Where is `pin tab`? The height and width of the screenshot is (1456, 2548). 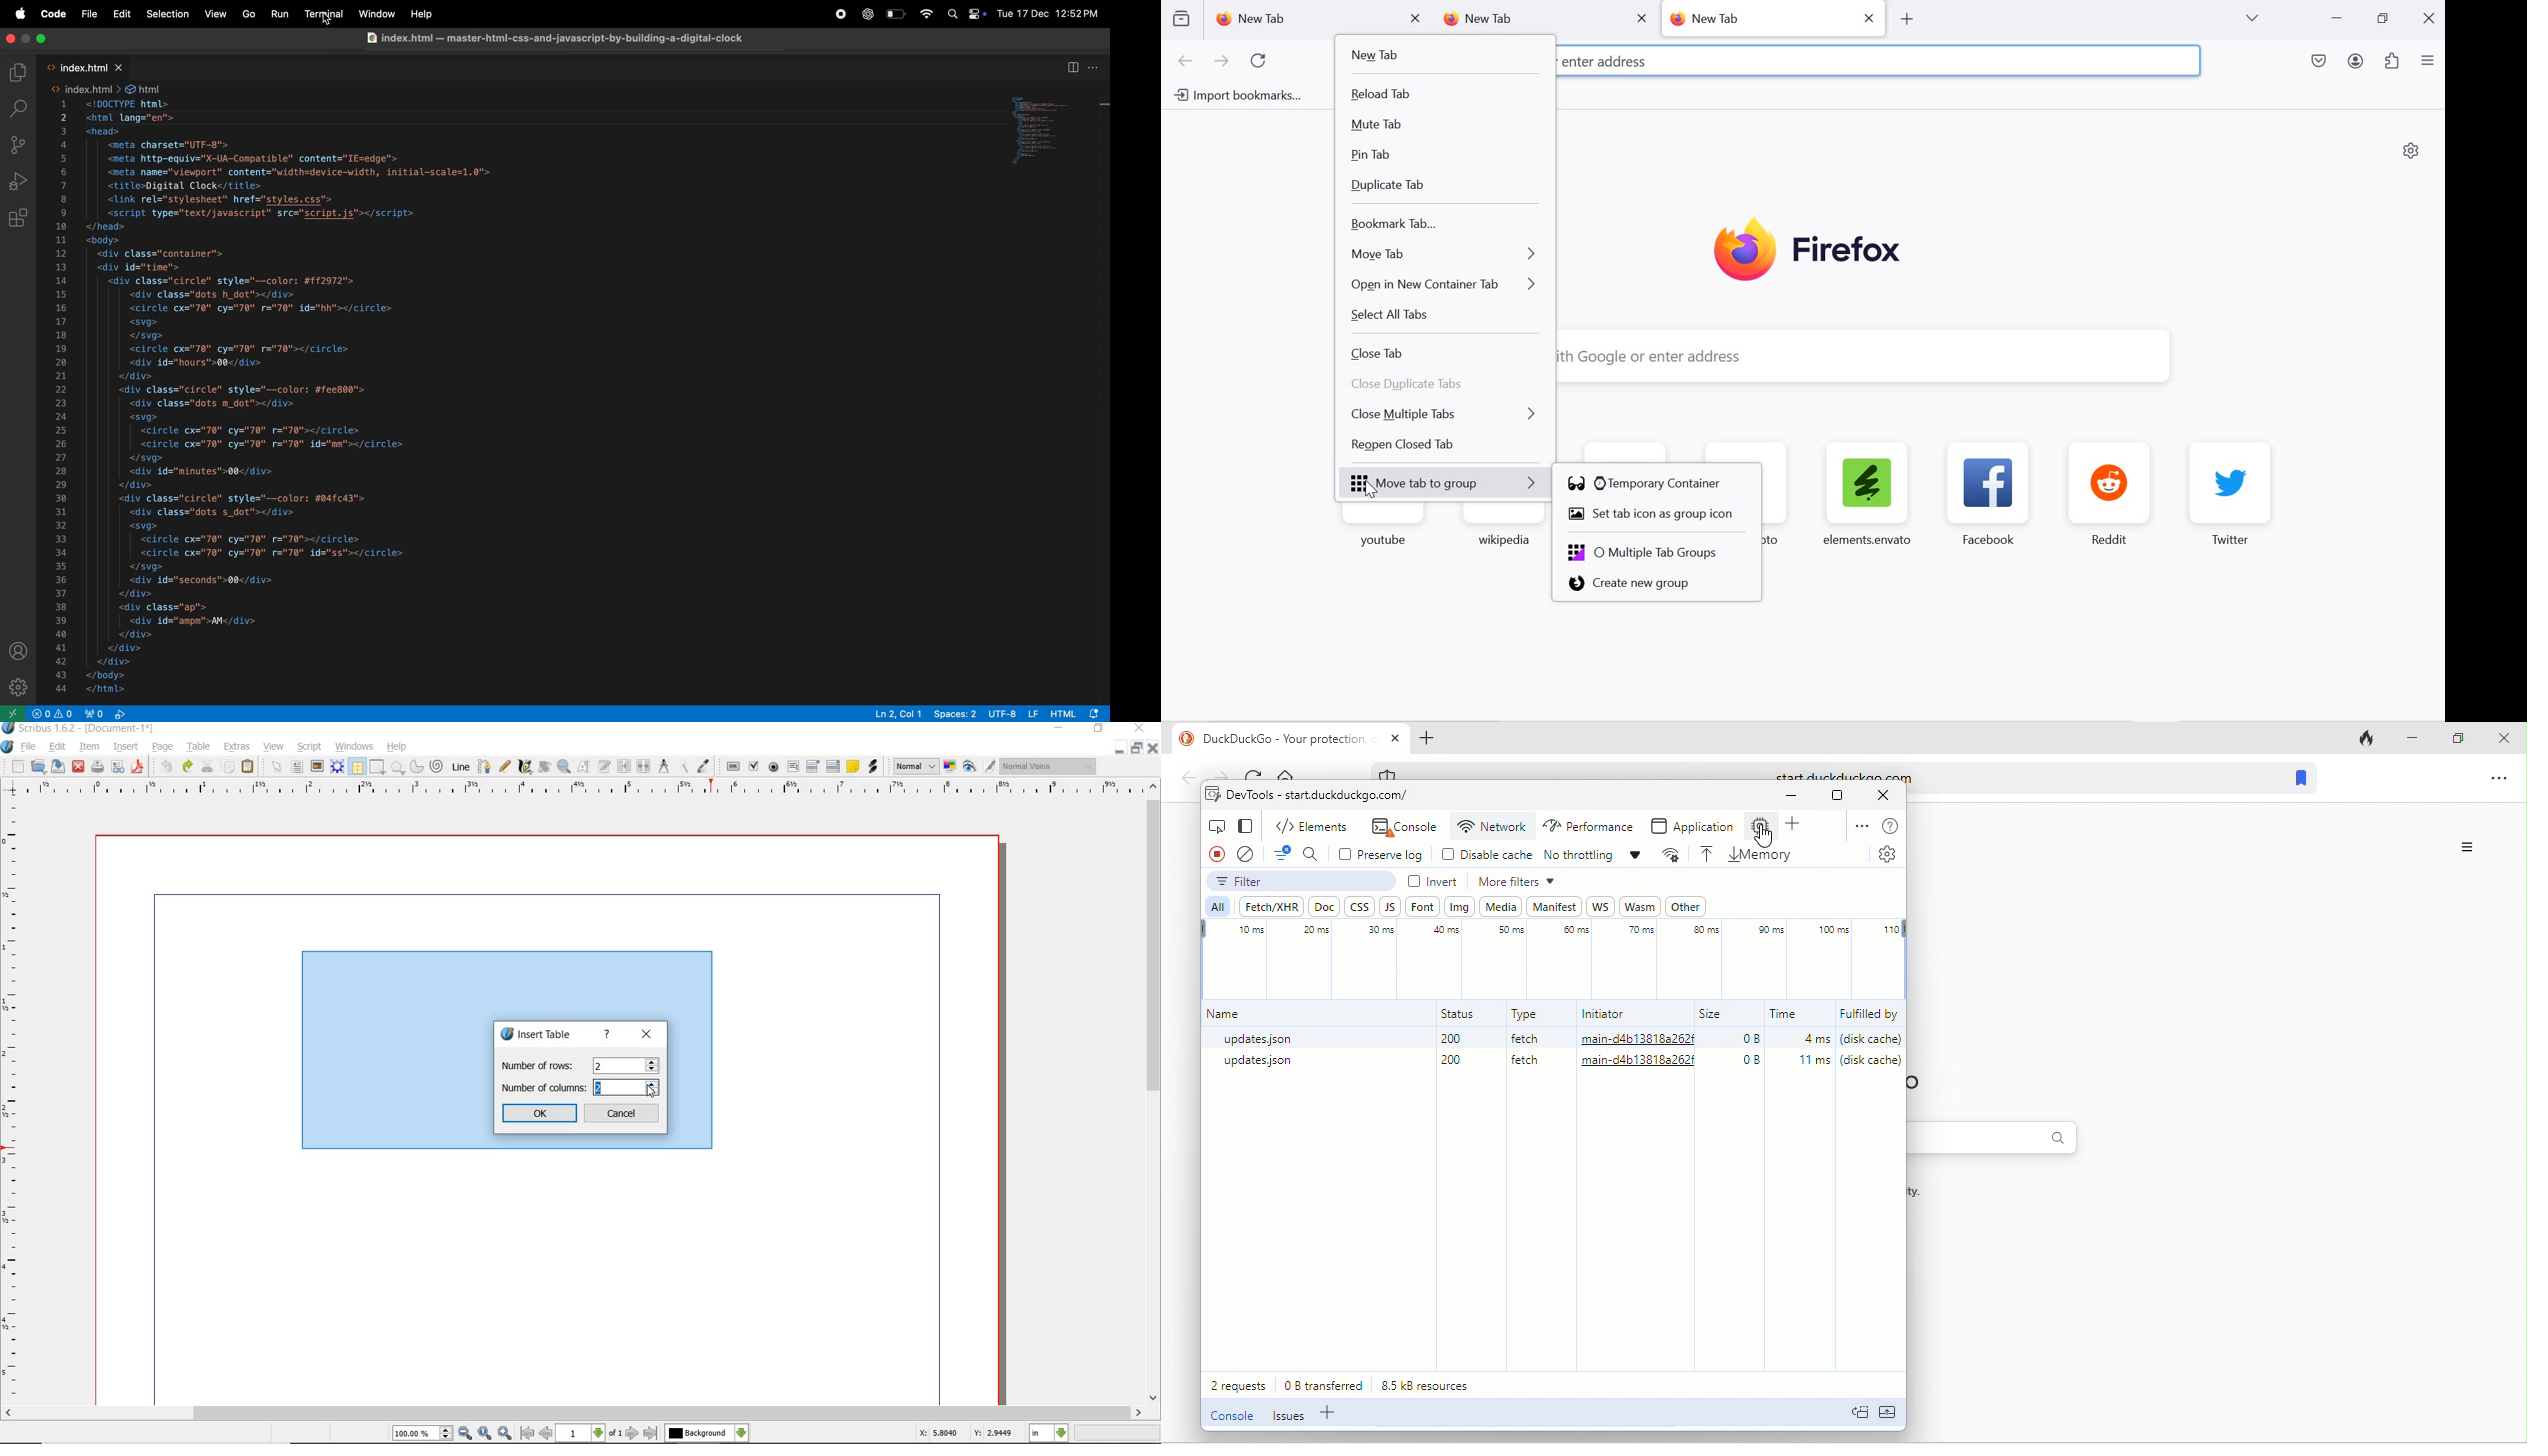
pin tab is located at coordinates (1445, 155).